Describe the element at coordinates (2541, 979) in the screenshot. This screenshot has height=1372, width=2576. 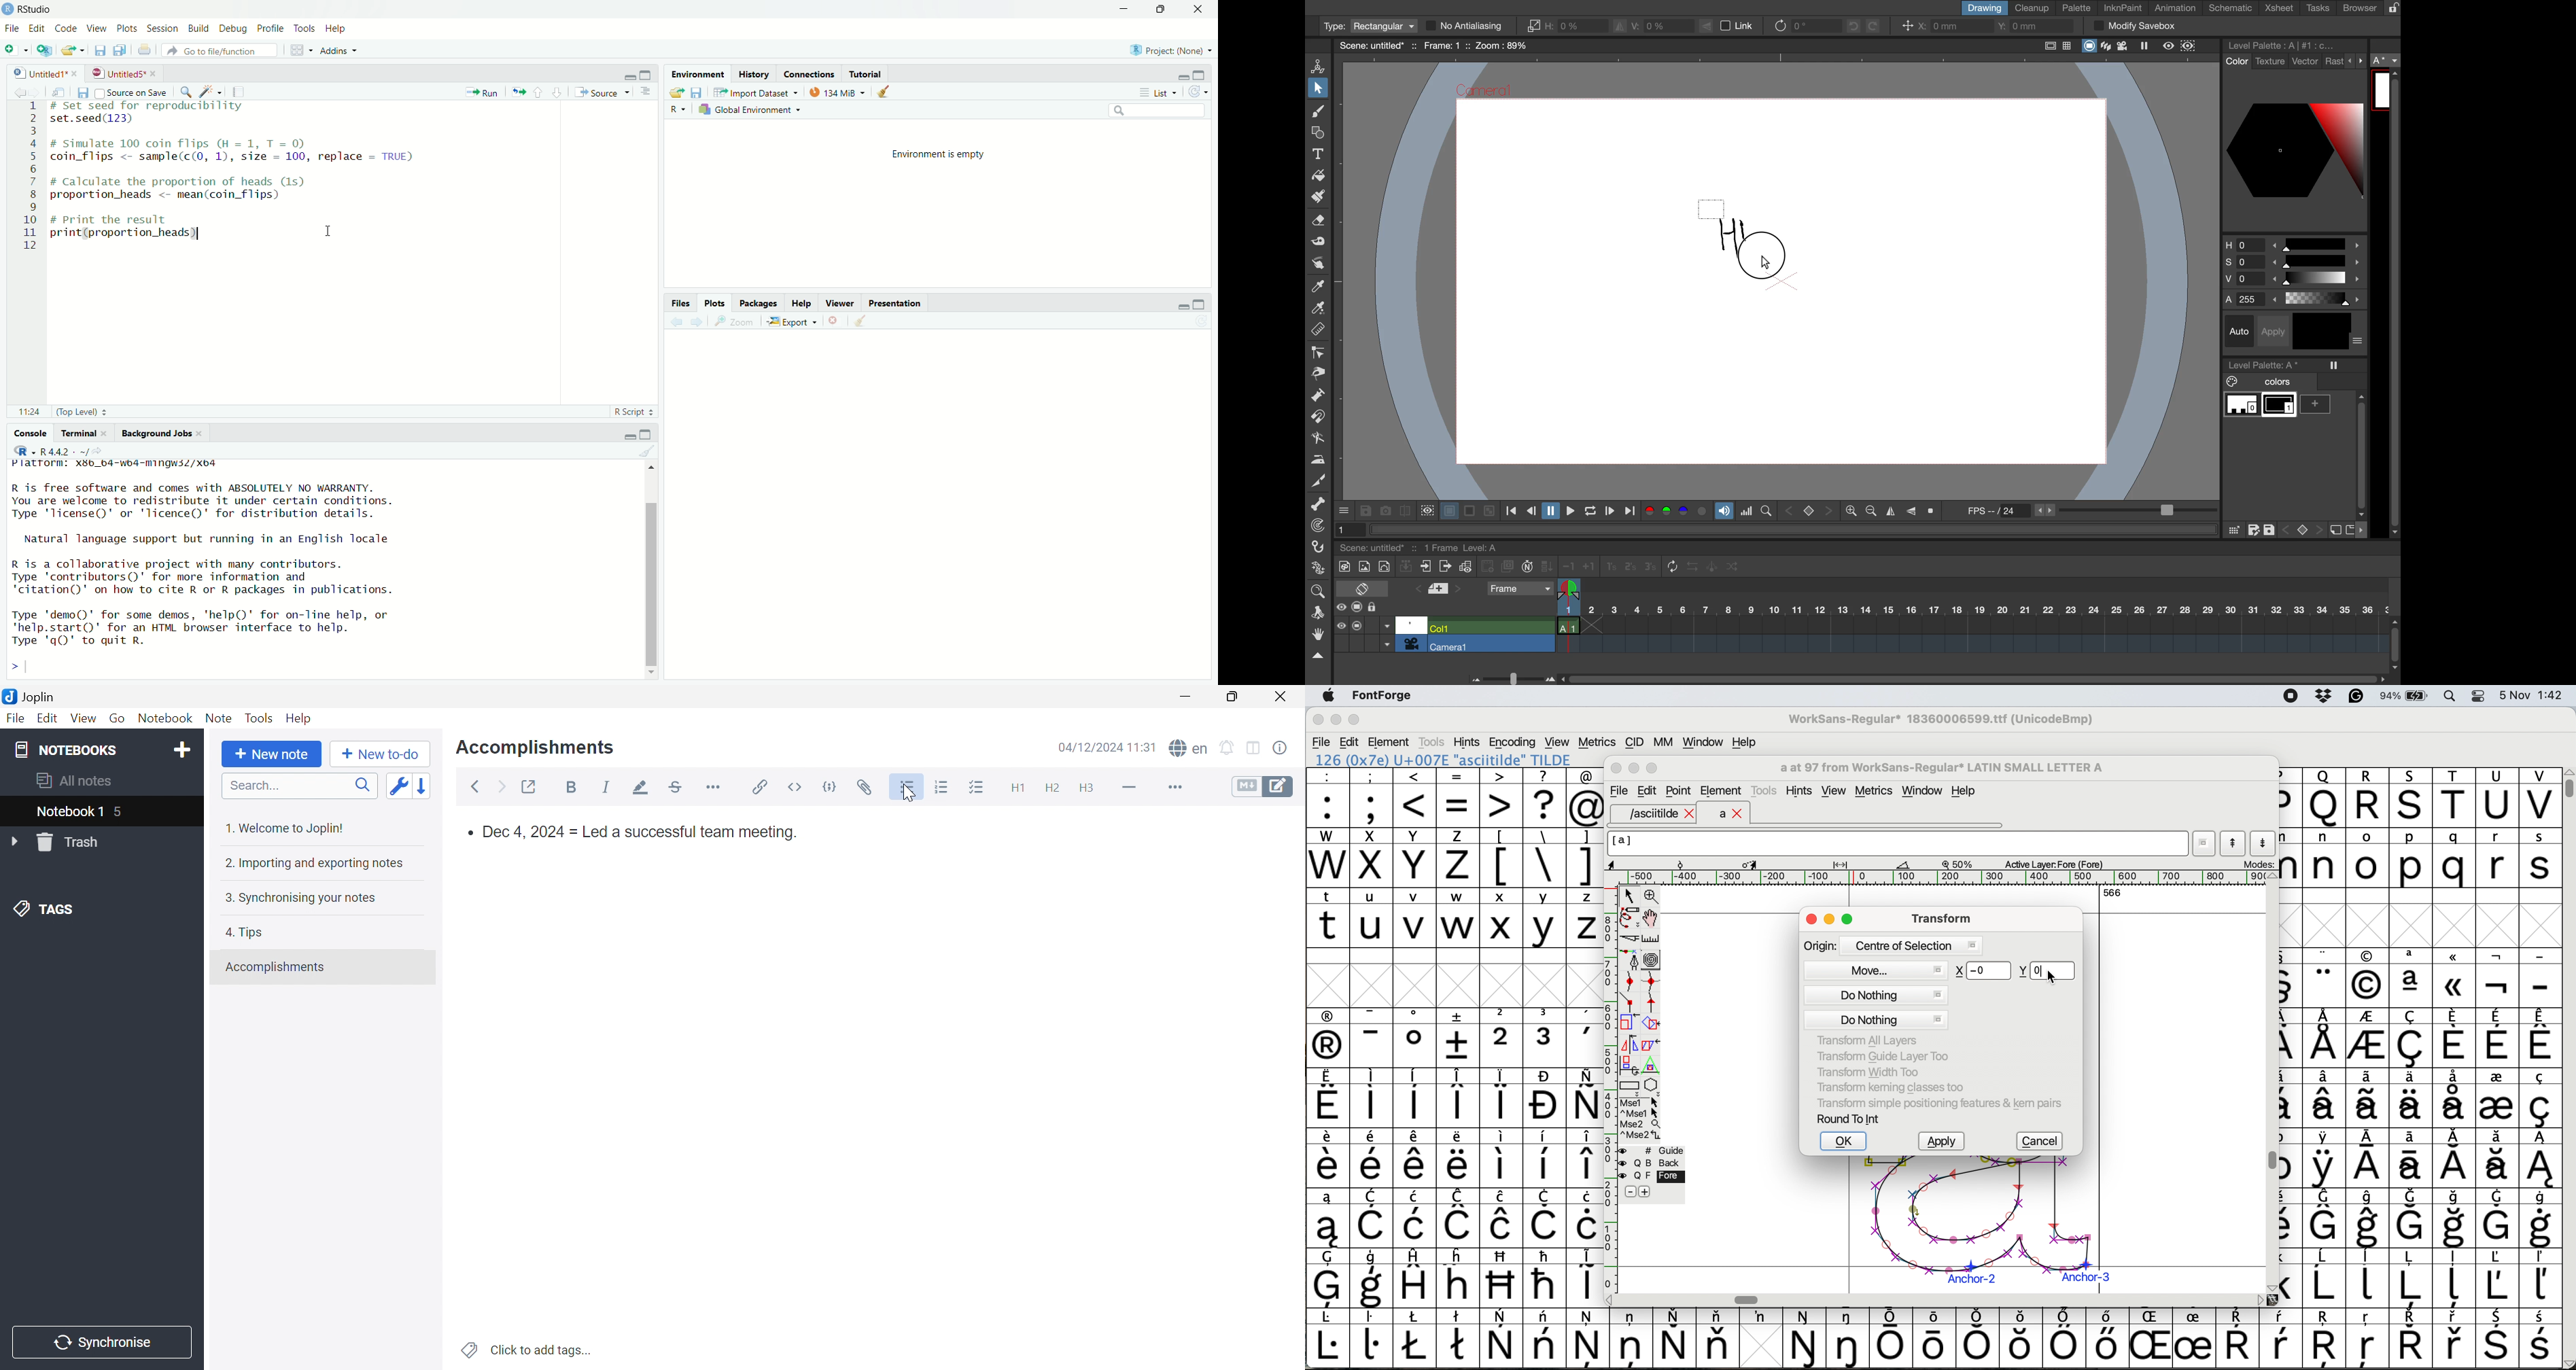
I see `-` at that location.